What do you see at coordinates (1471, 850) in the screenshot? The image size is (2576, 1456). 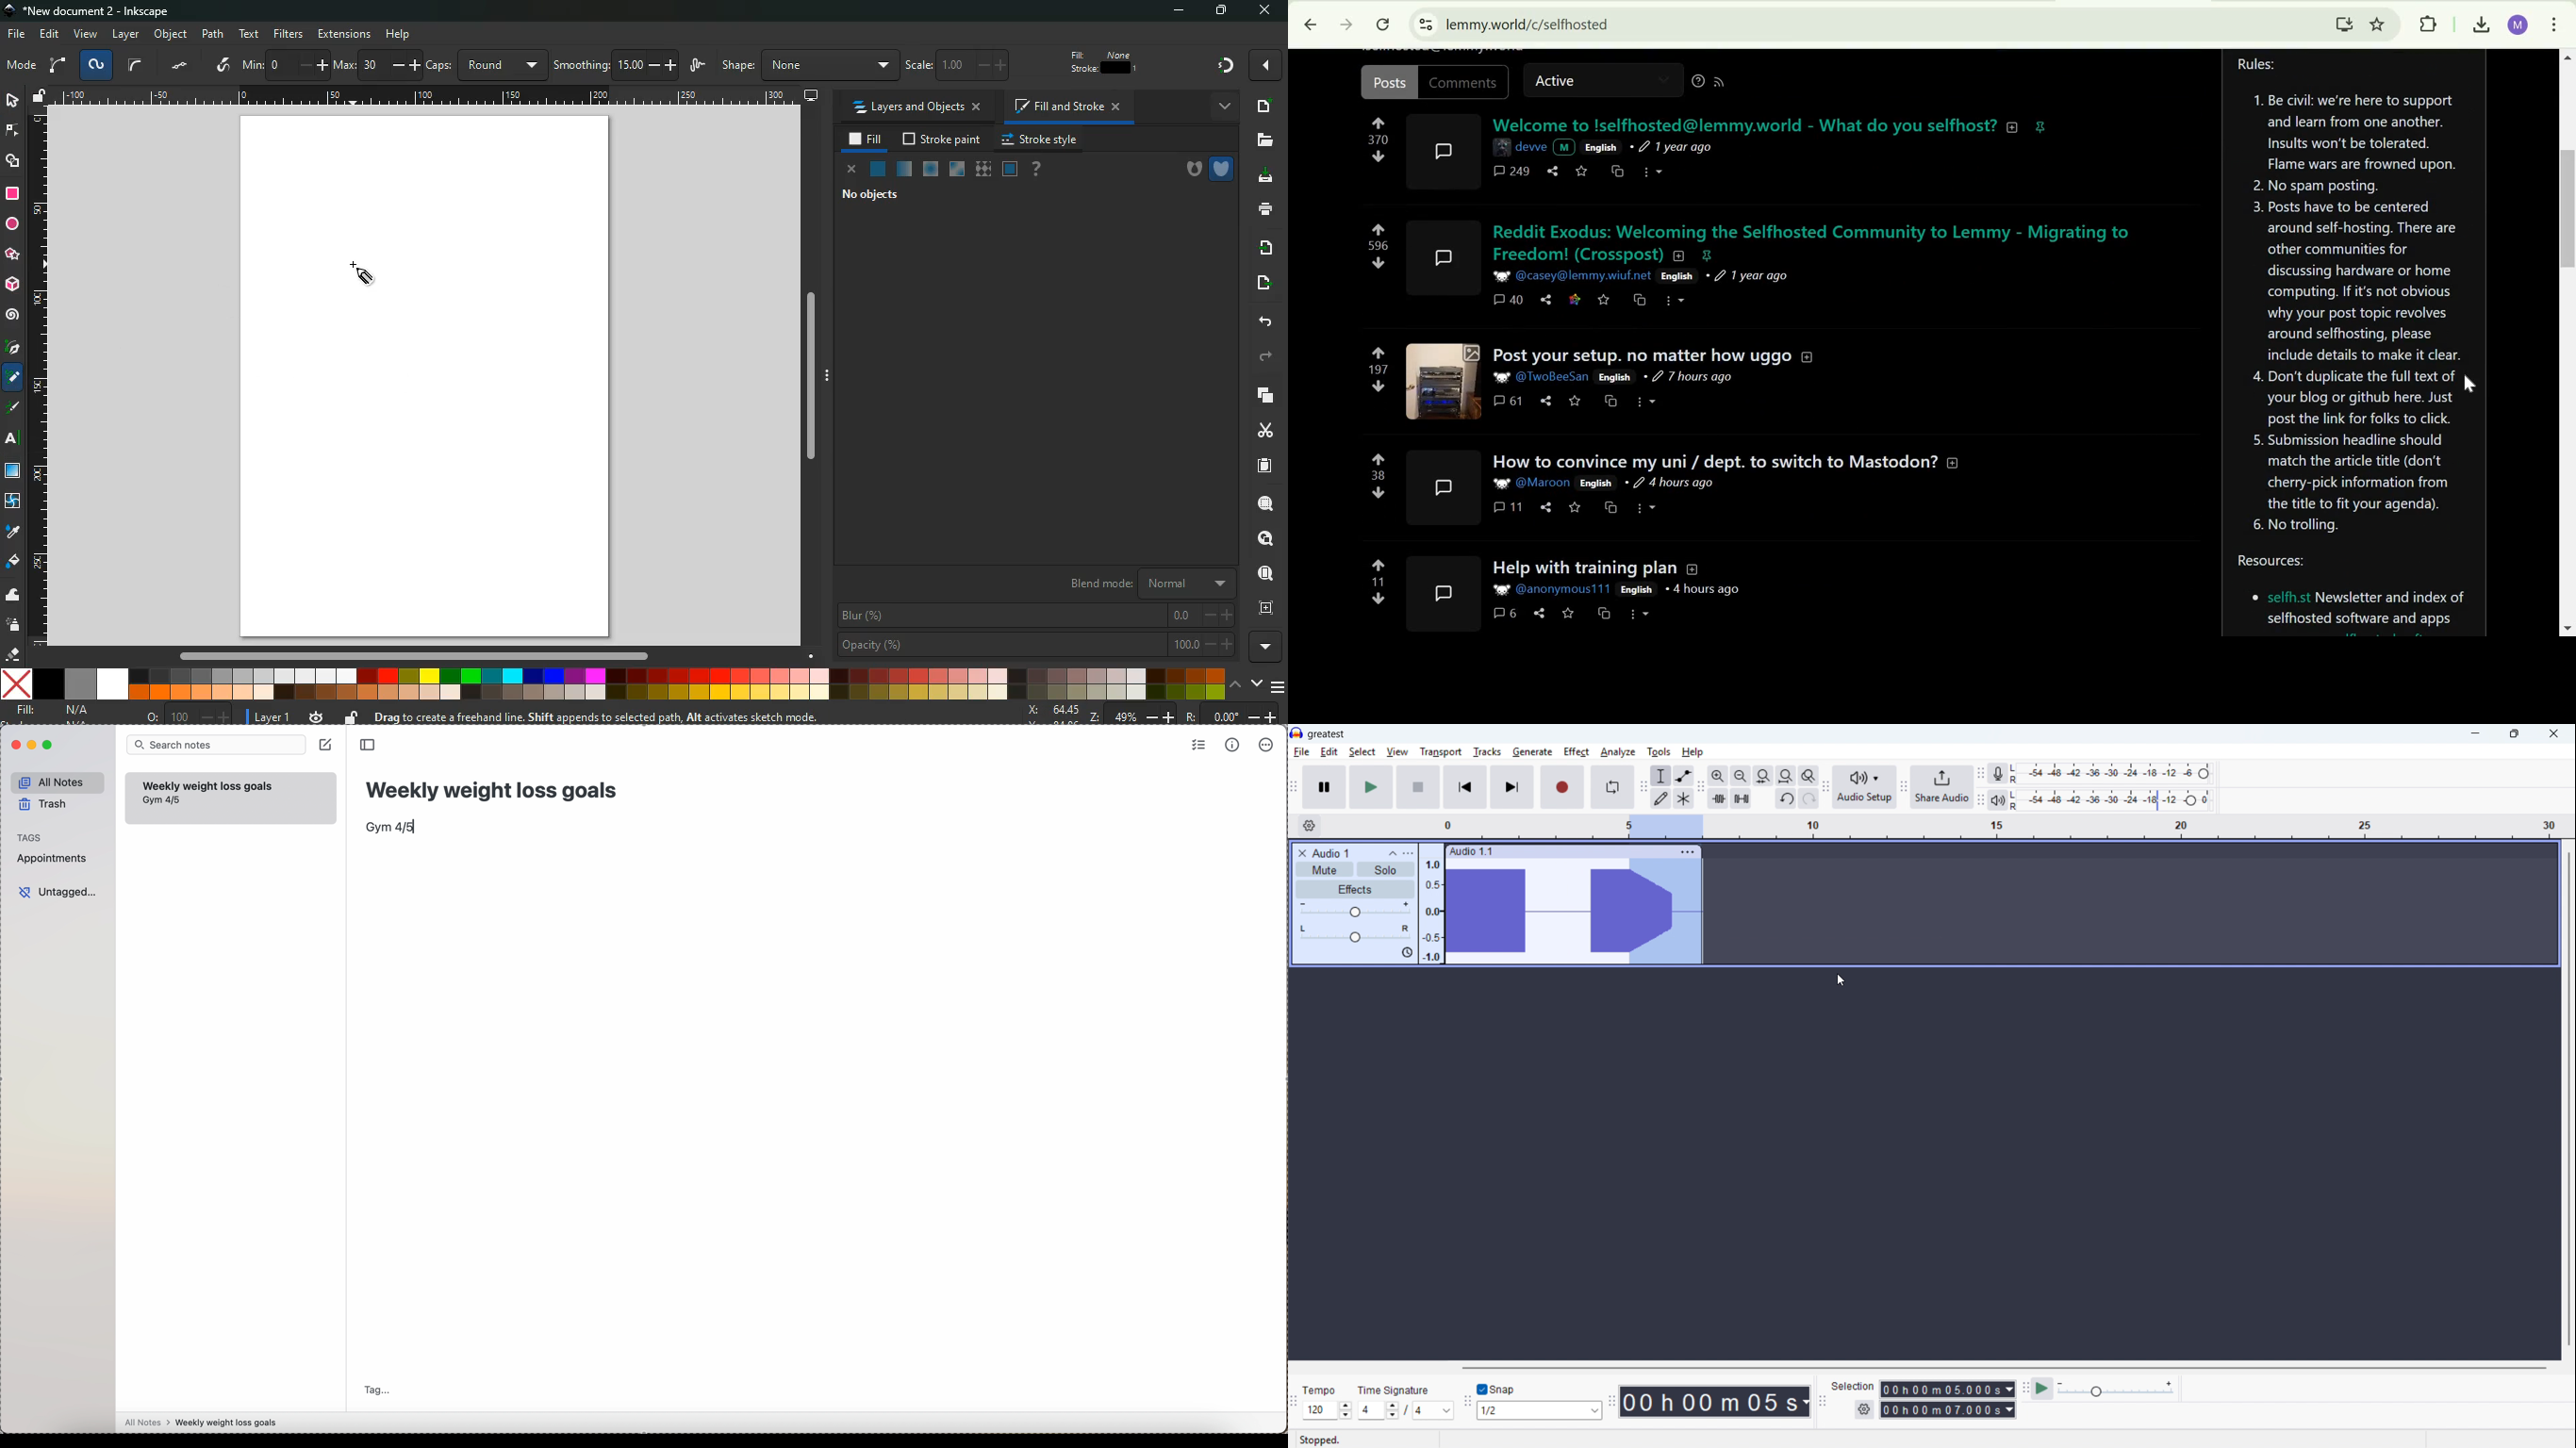 I see `audio 1.1` at bounding box center [1471, 850].